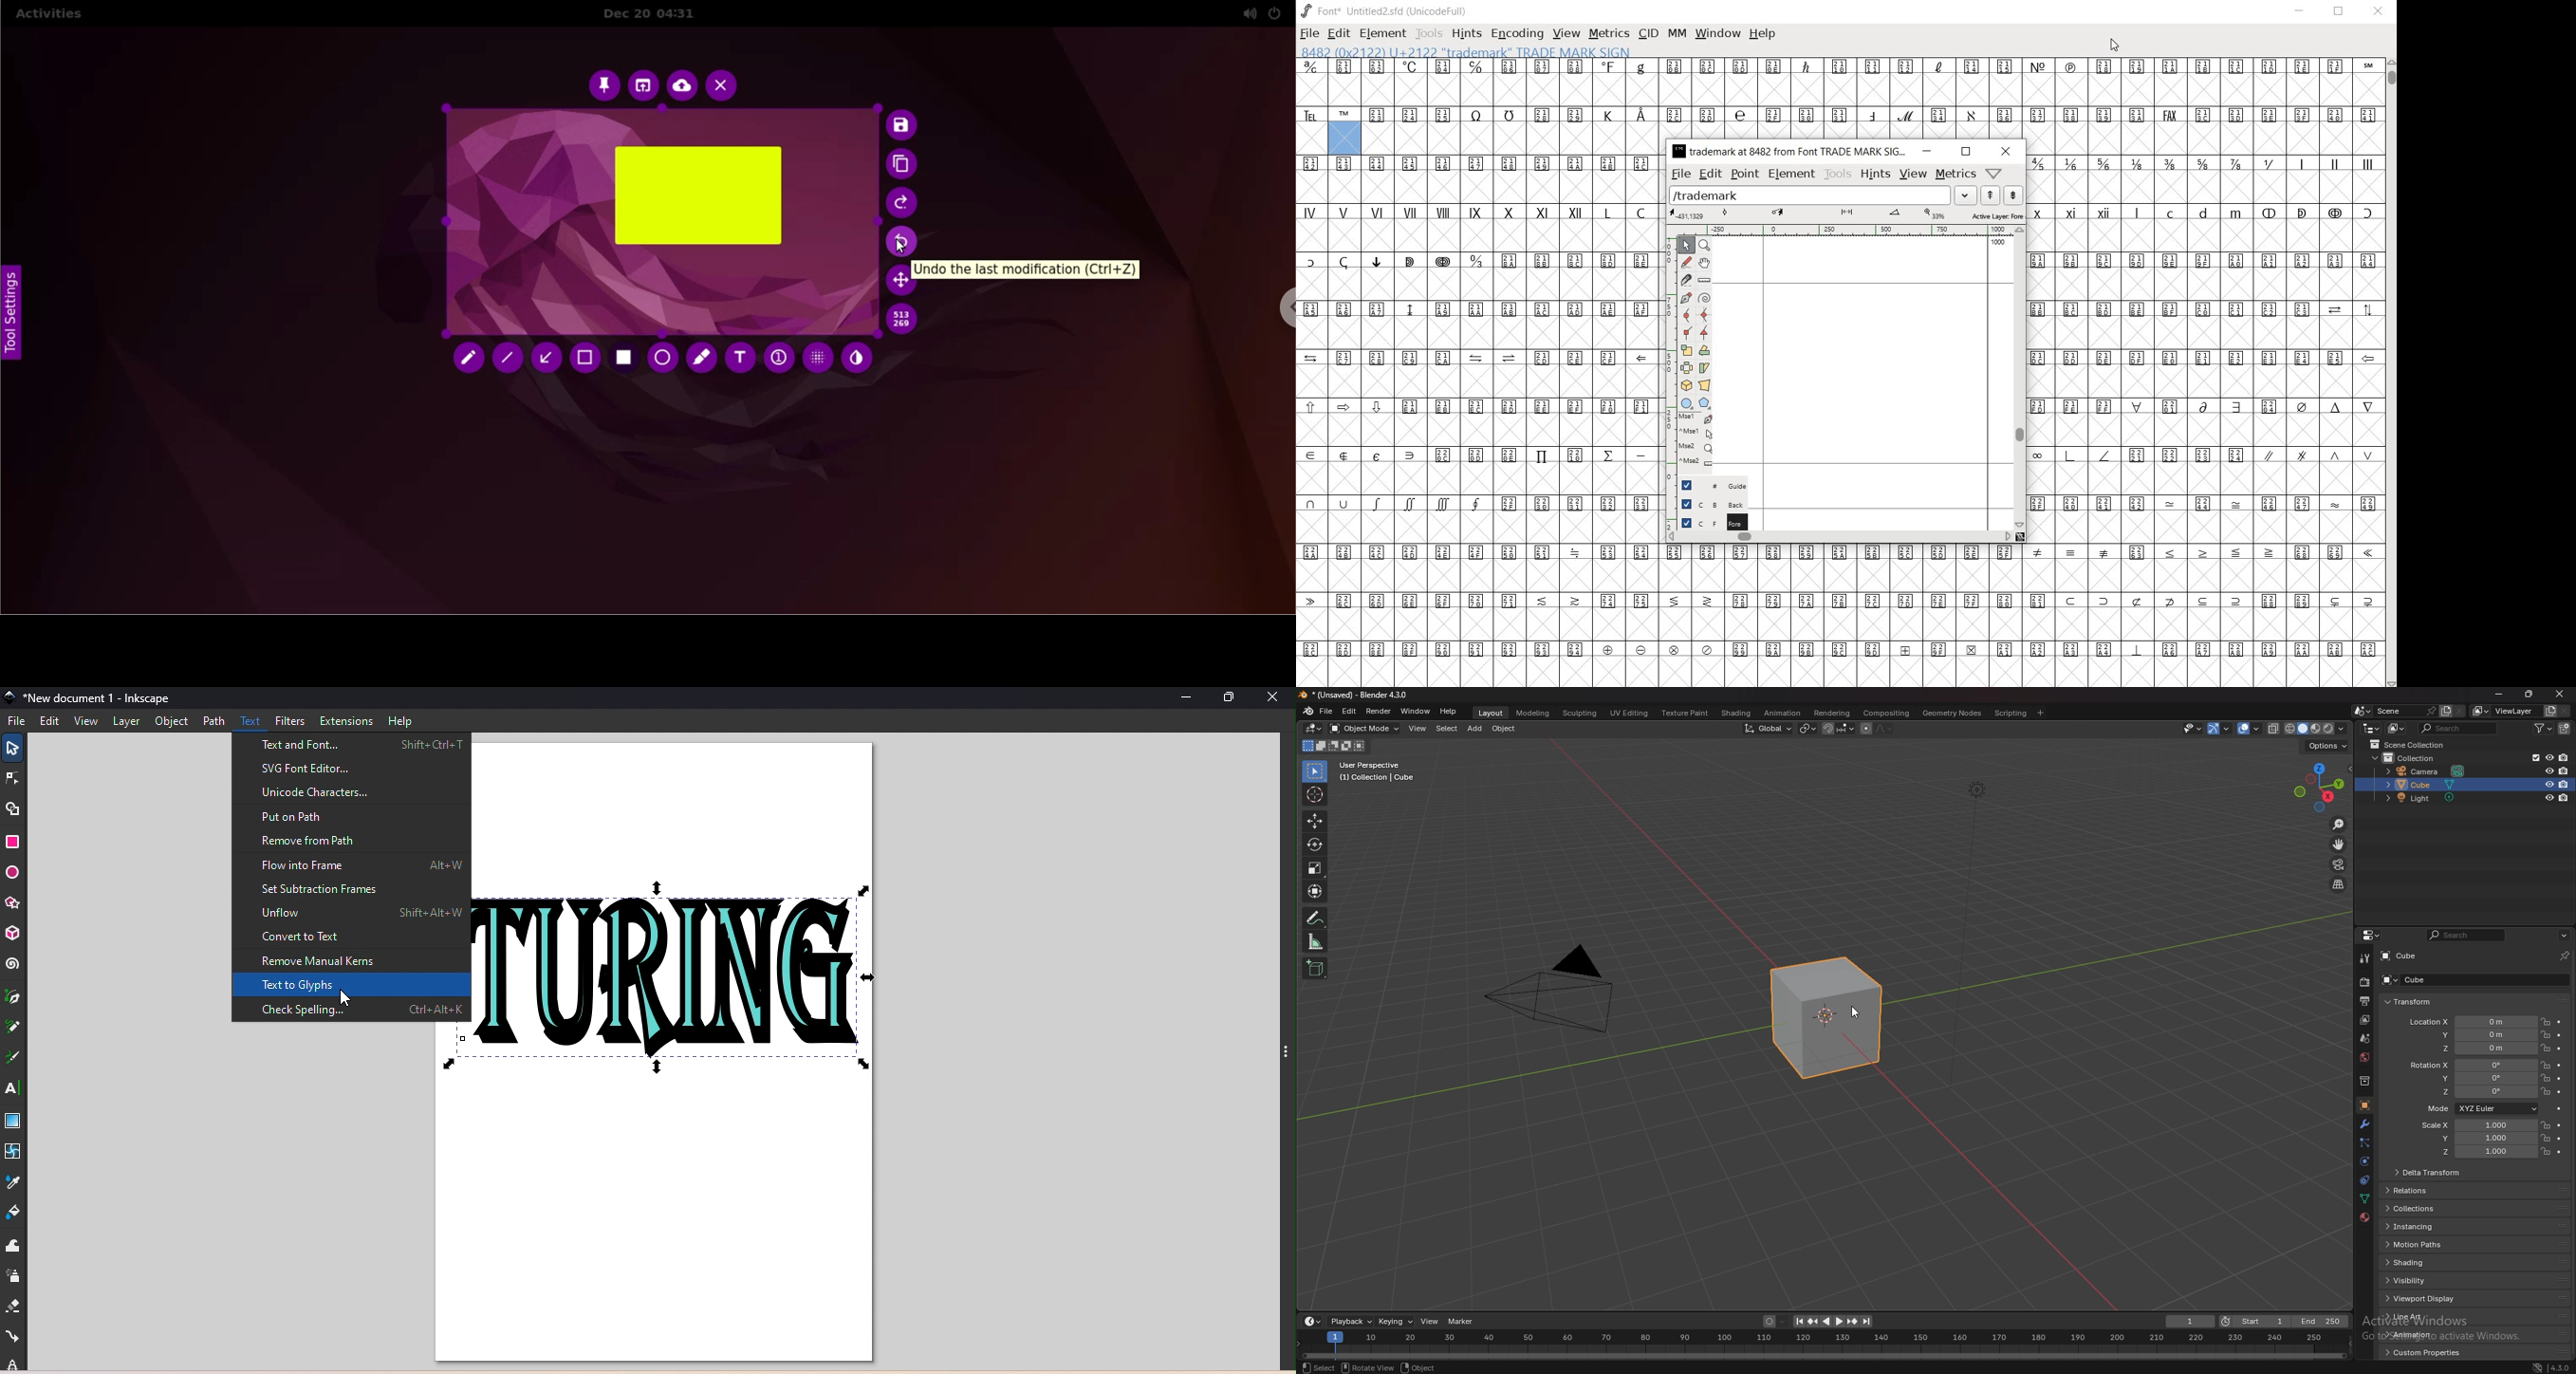 The image size is (2576, 1400). I want to click on lighting, so click(1981, 792).